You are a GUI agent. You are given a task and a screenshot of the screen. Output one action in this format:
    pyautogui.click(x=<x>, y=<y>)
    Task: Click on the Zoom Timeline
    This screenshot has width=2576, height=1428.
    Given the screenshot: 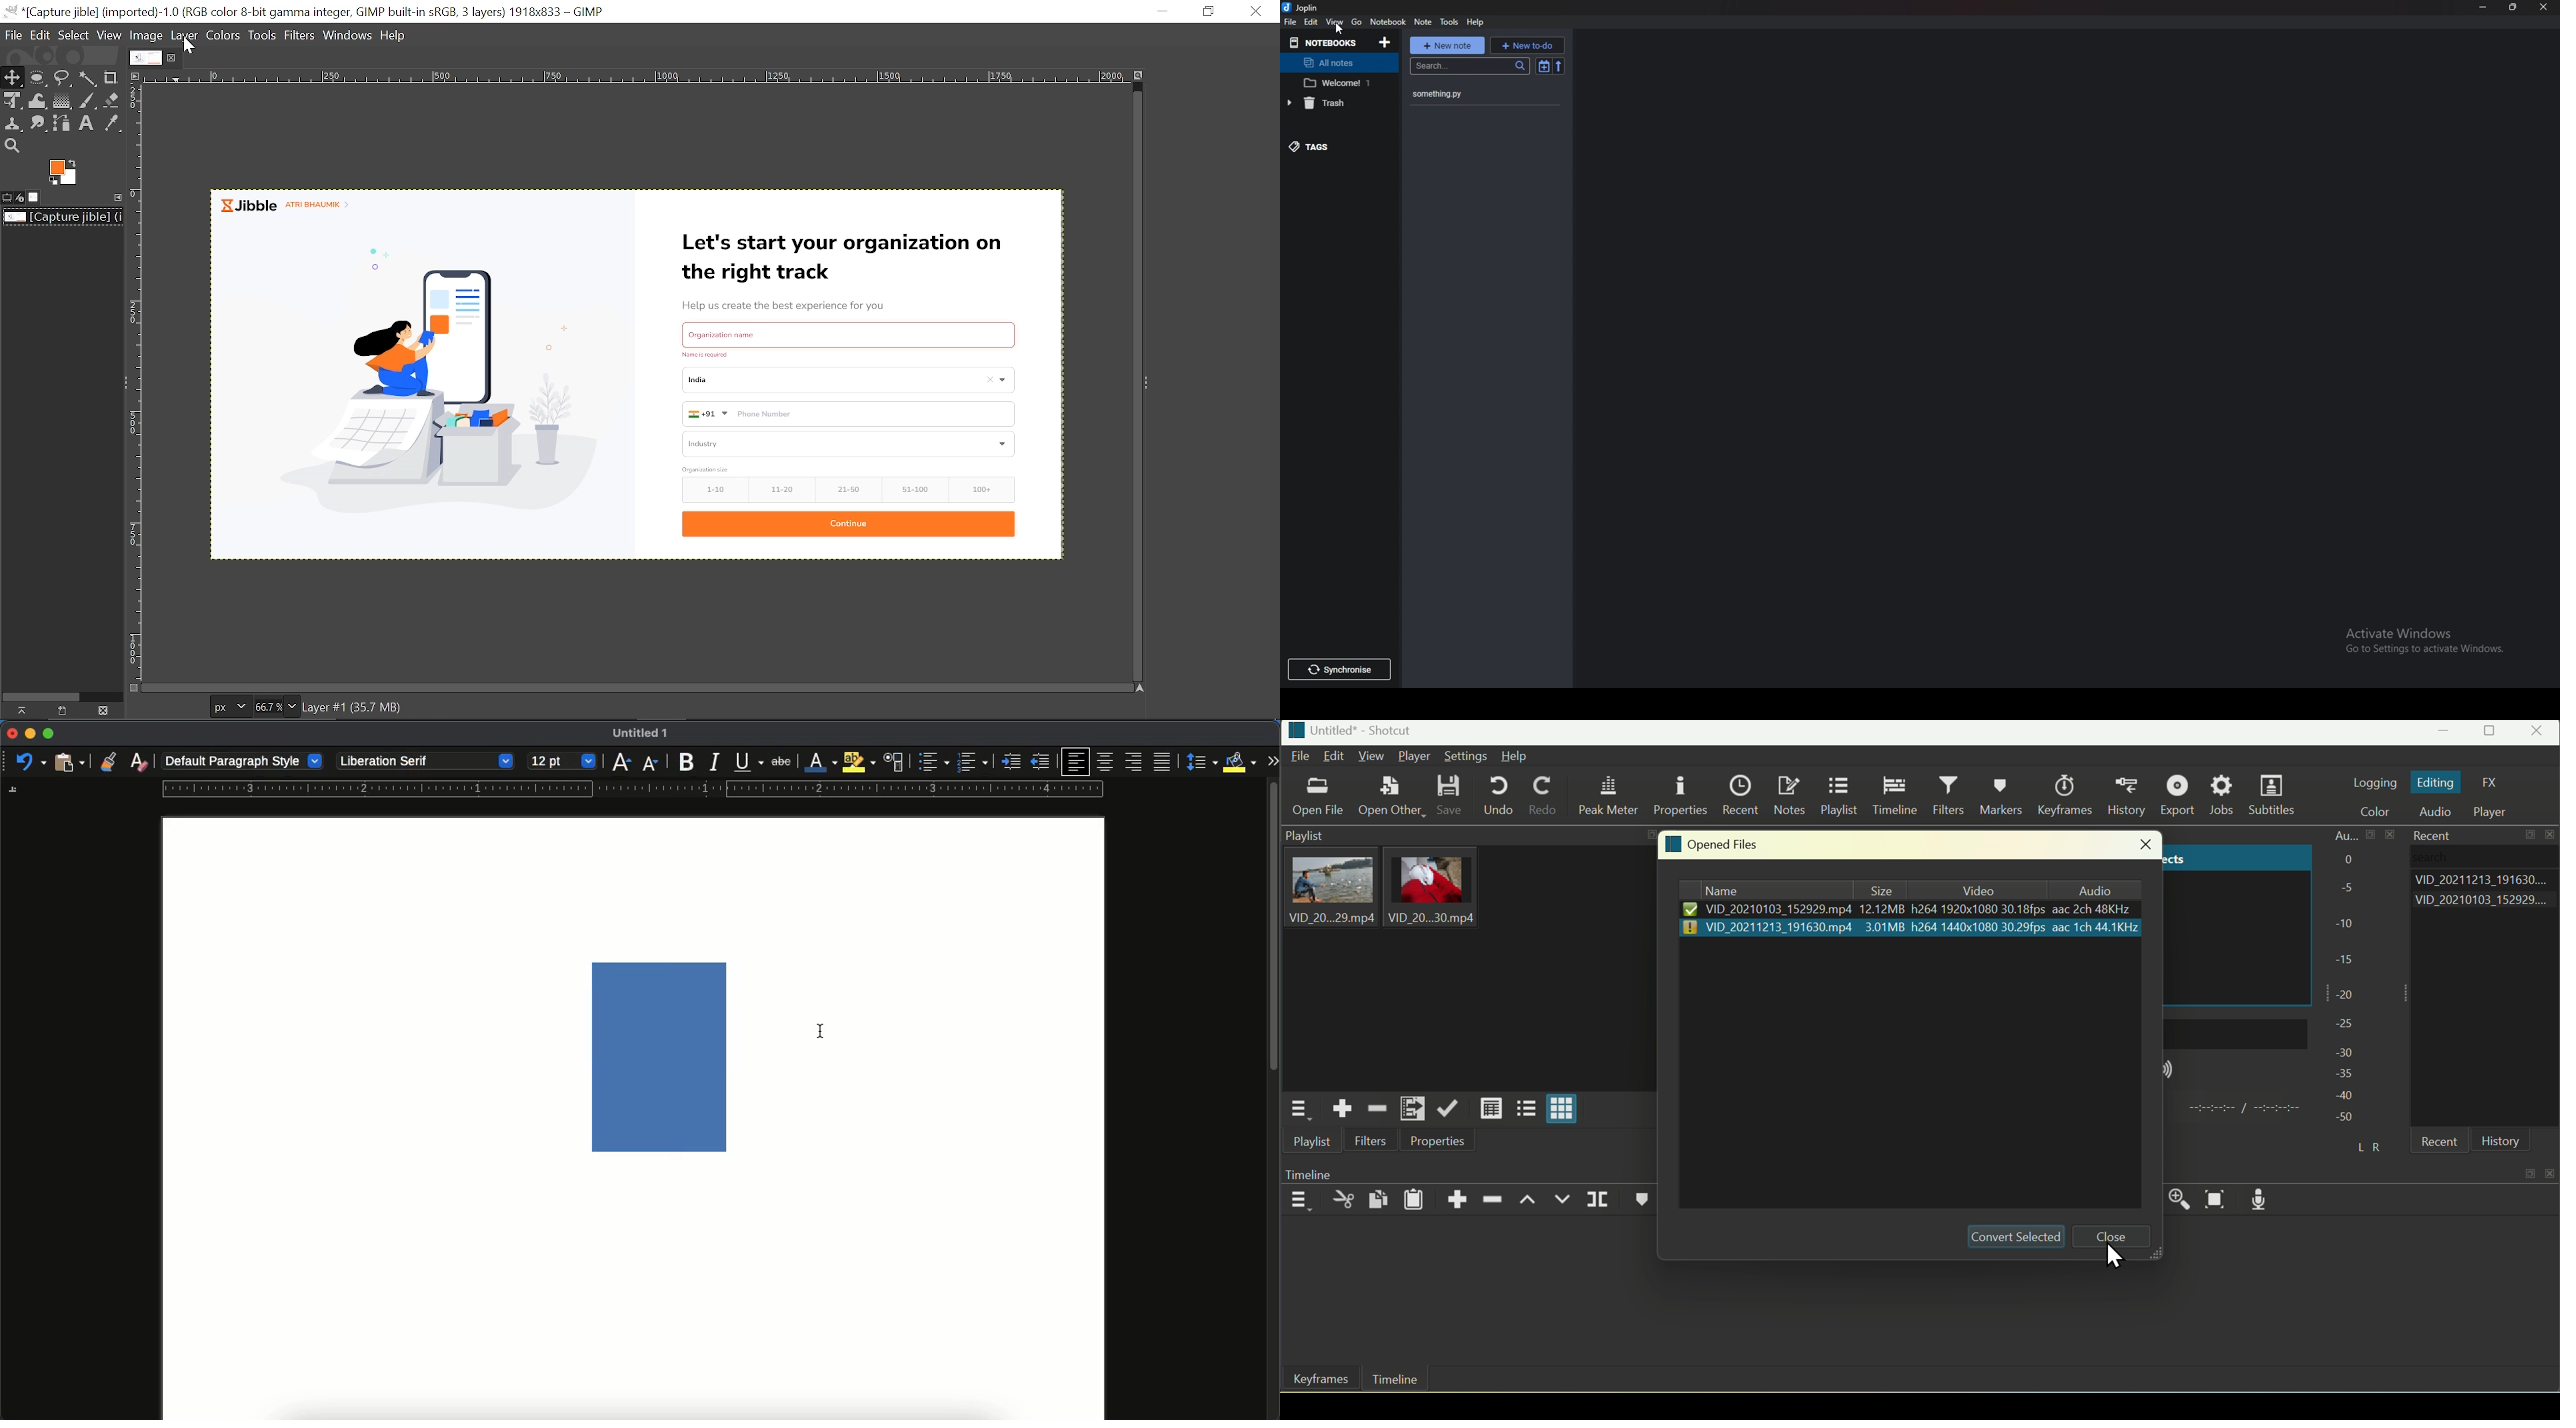 What is the action you would take?
    pyautogui.click(x=2217, y=1200)
    